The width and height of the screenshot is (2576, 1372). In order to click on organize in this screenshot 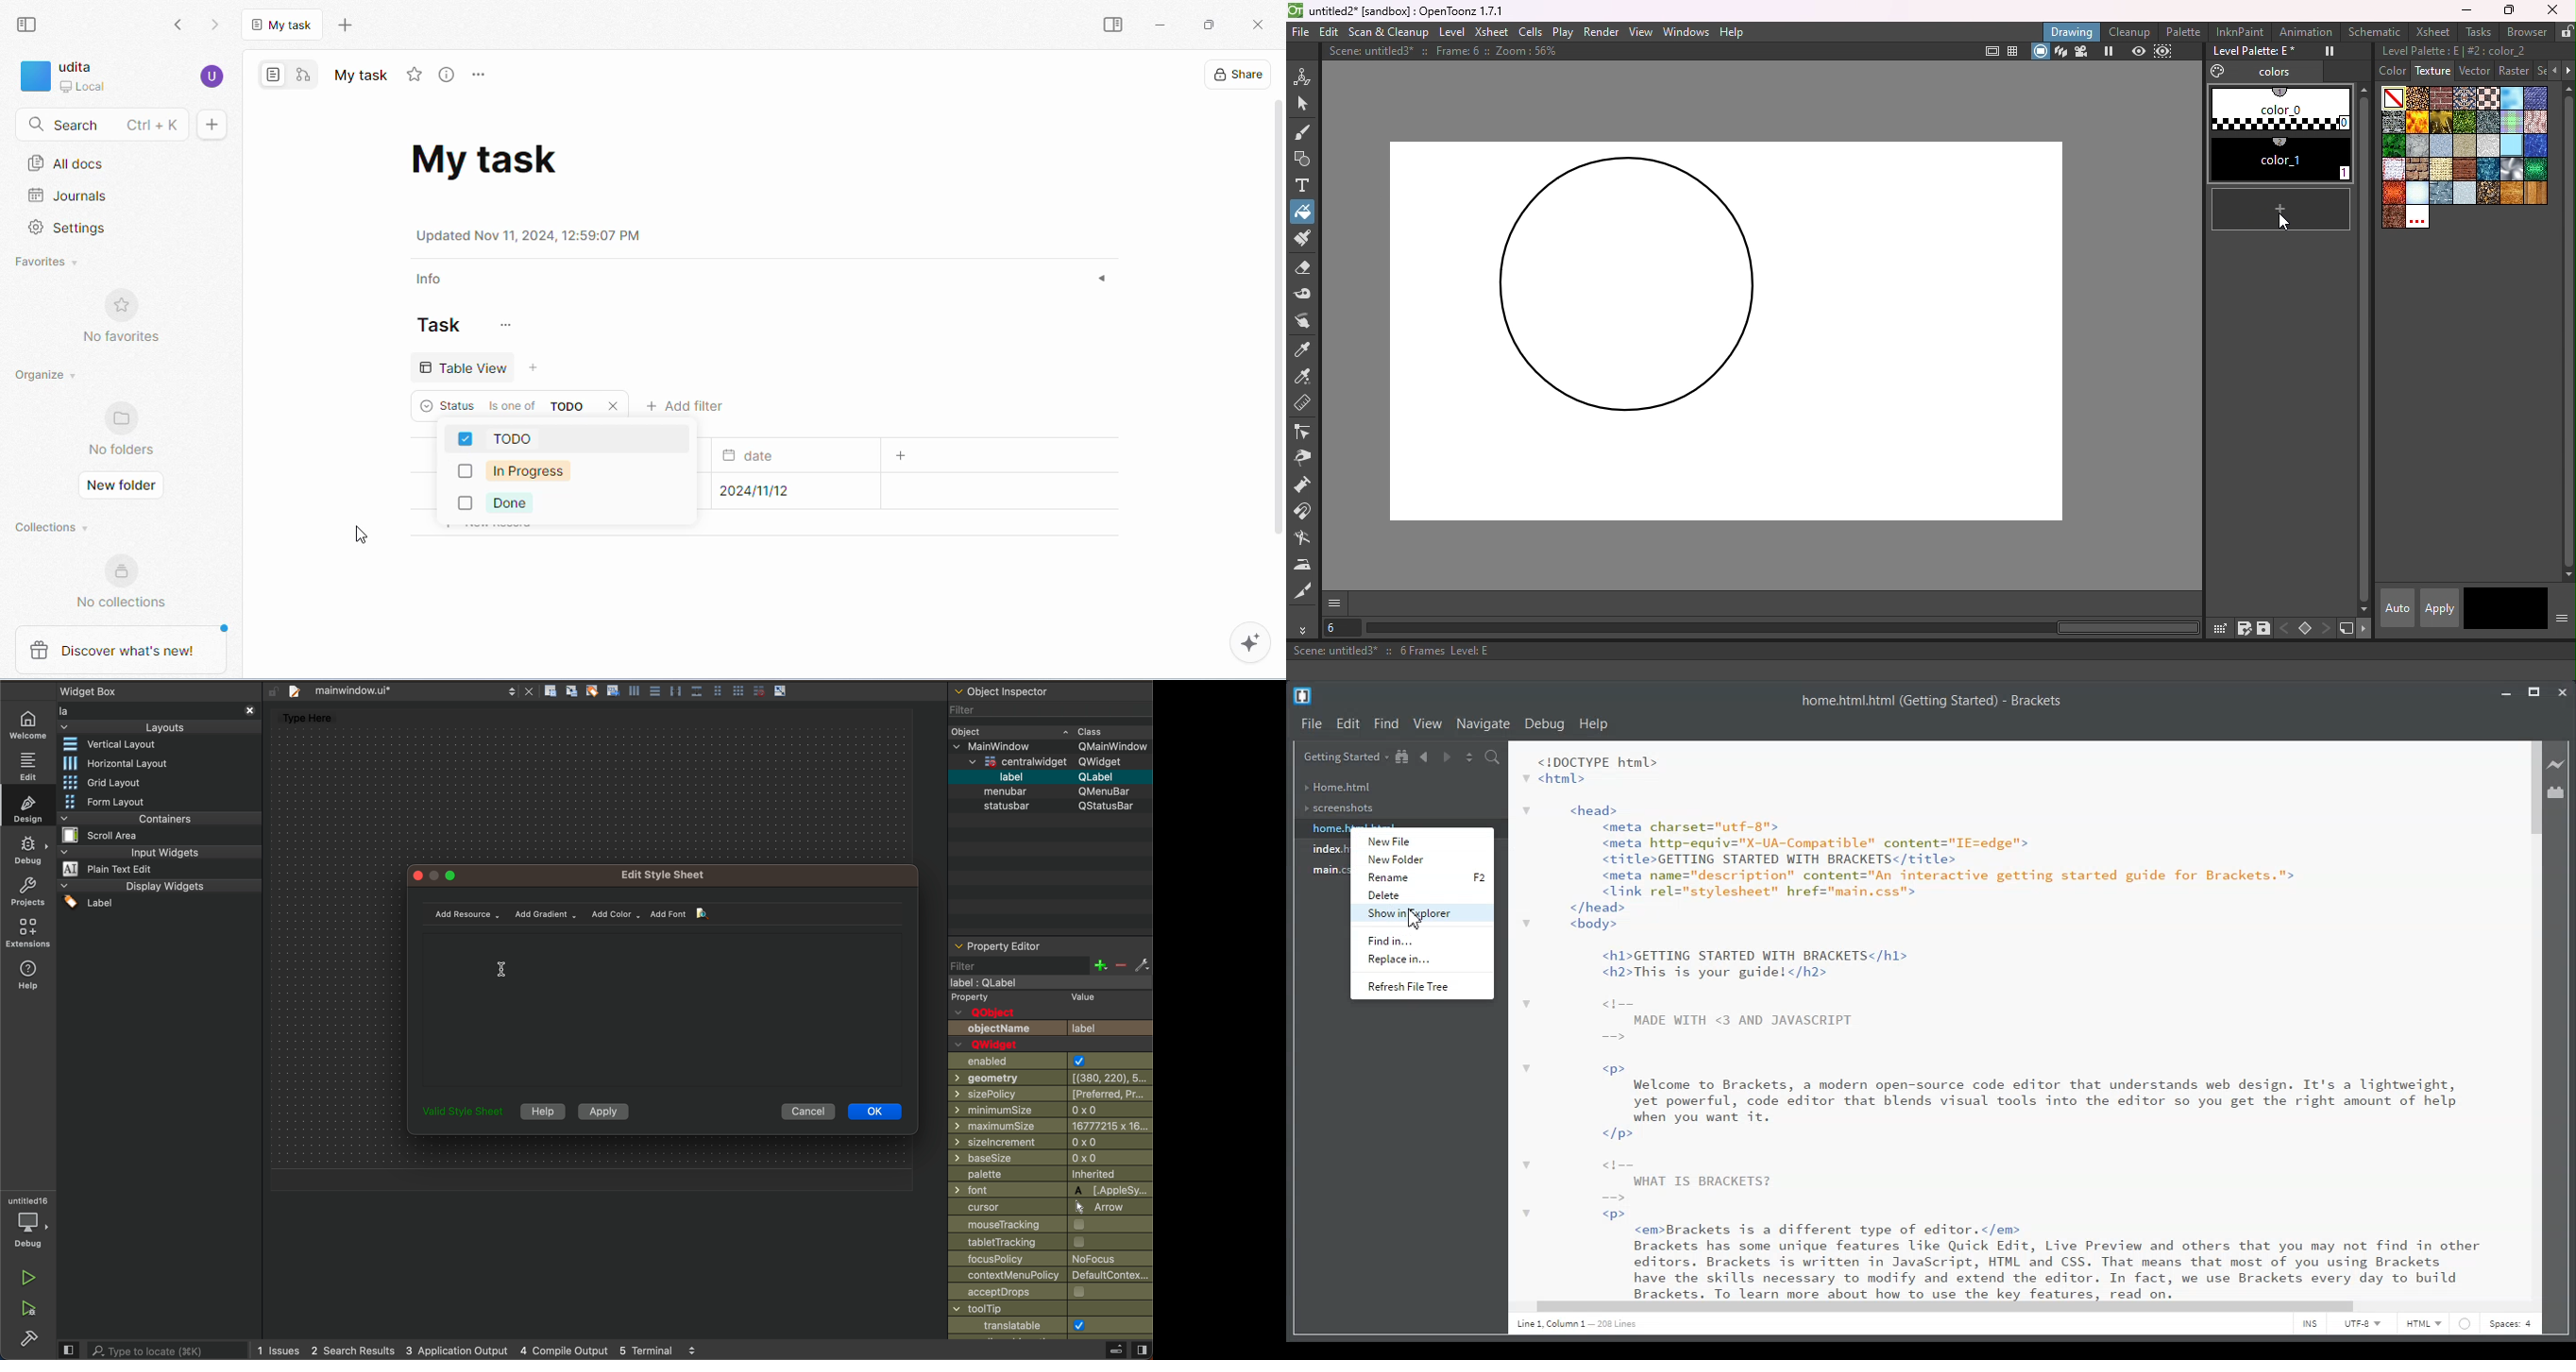, I will do `click(45, 375)`.